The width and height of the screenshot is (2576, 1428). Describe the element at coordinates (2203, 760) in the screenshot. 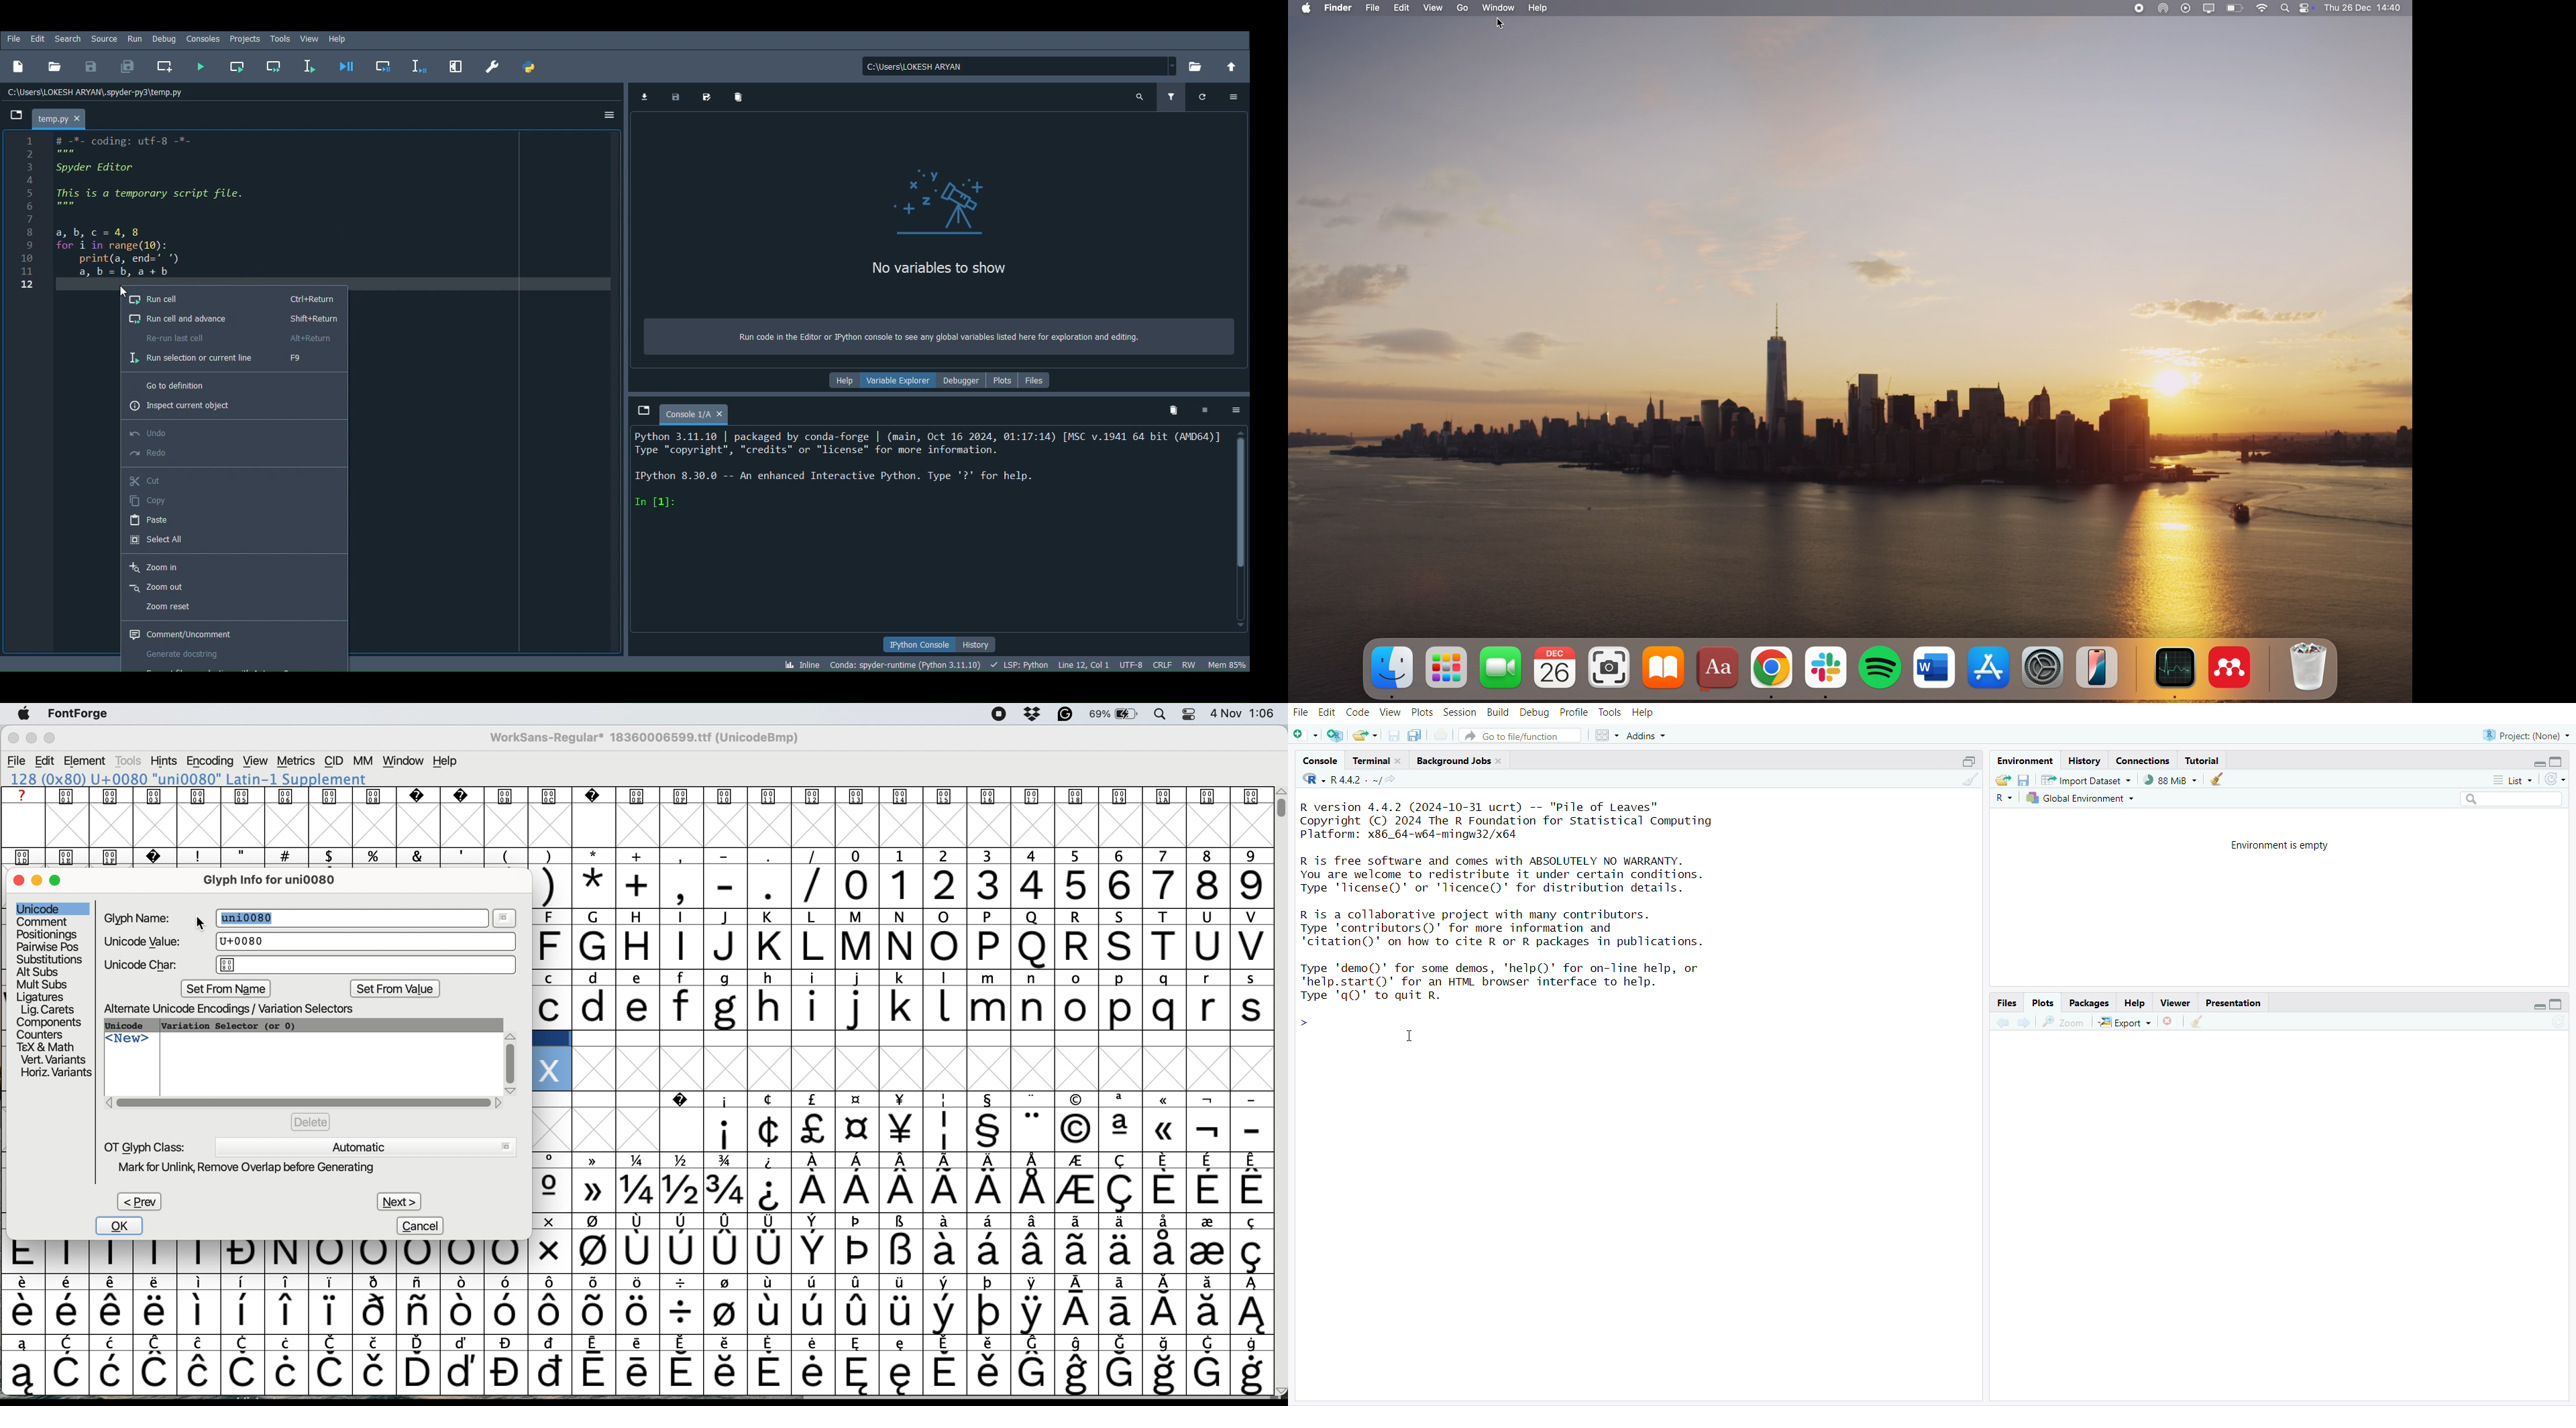

I see `tutorial` at that location.